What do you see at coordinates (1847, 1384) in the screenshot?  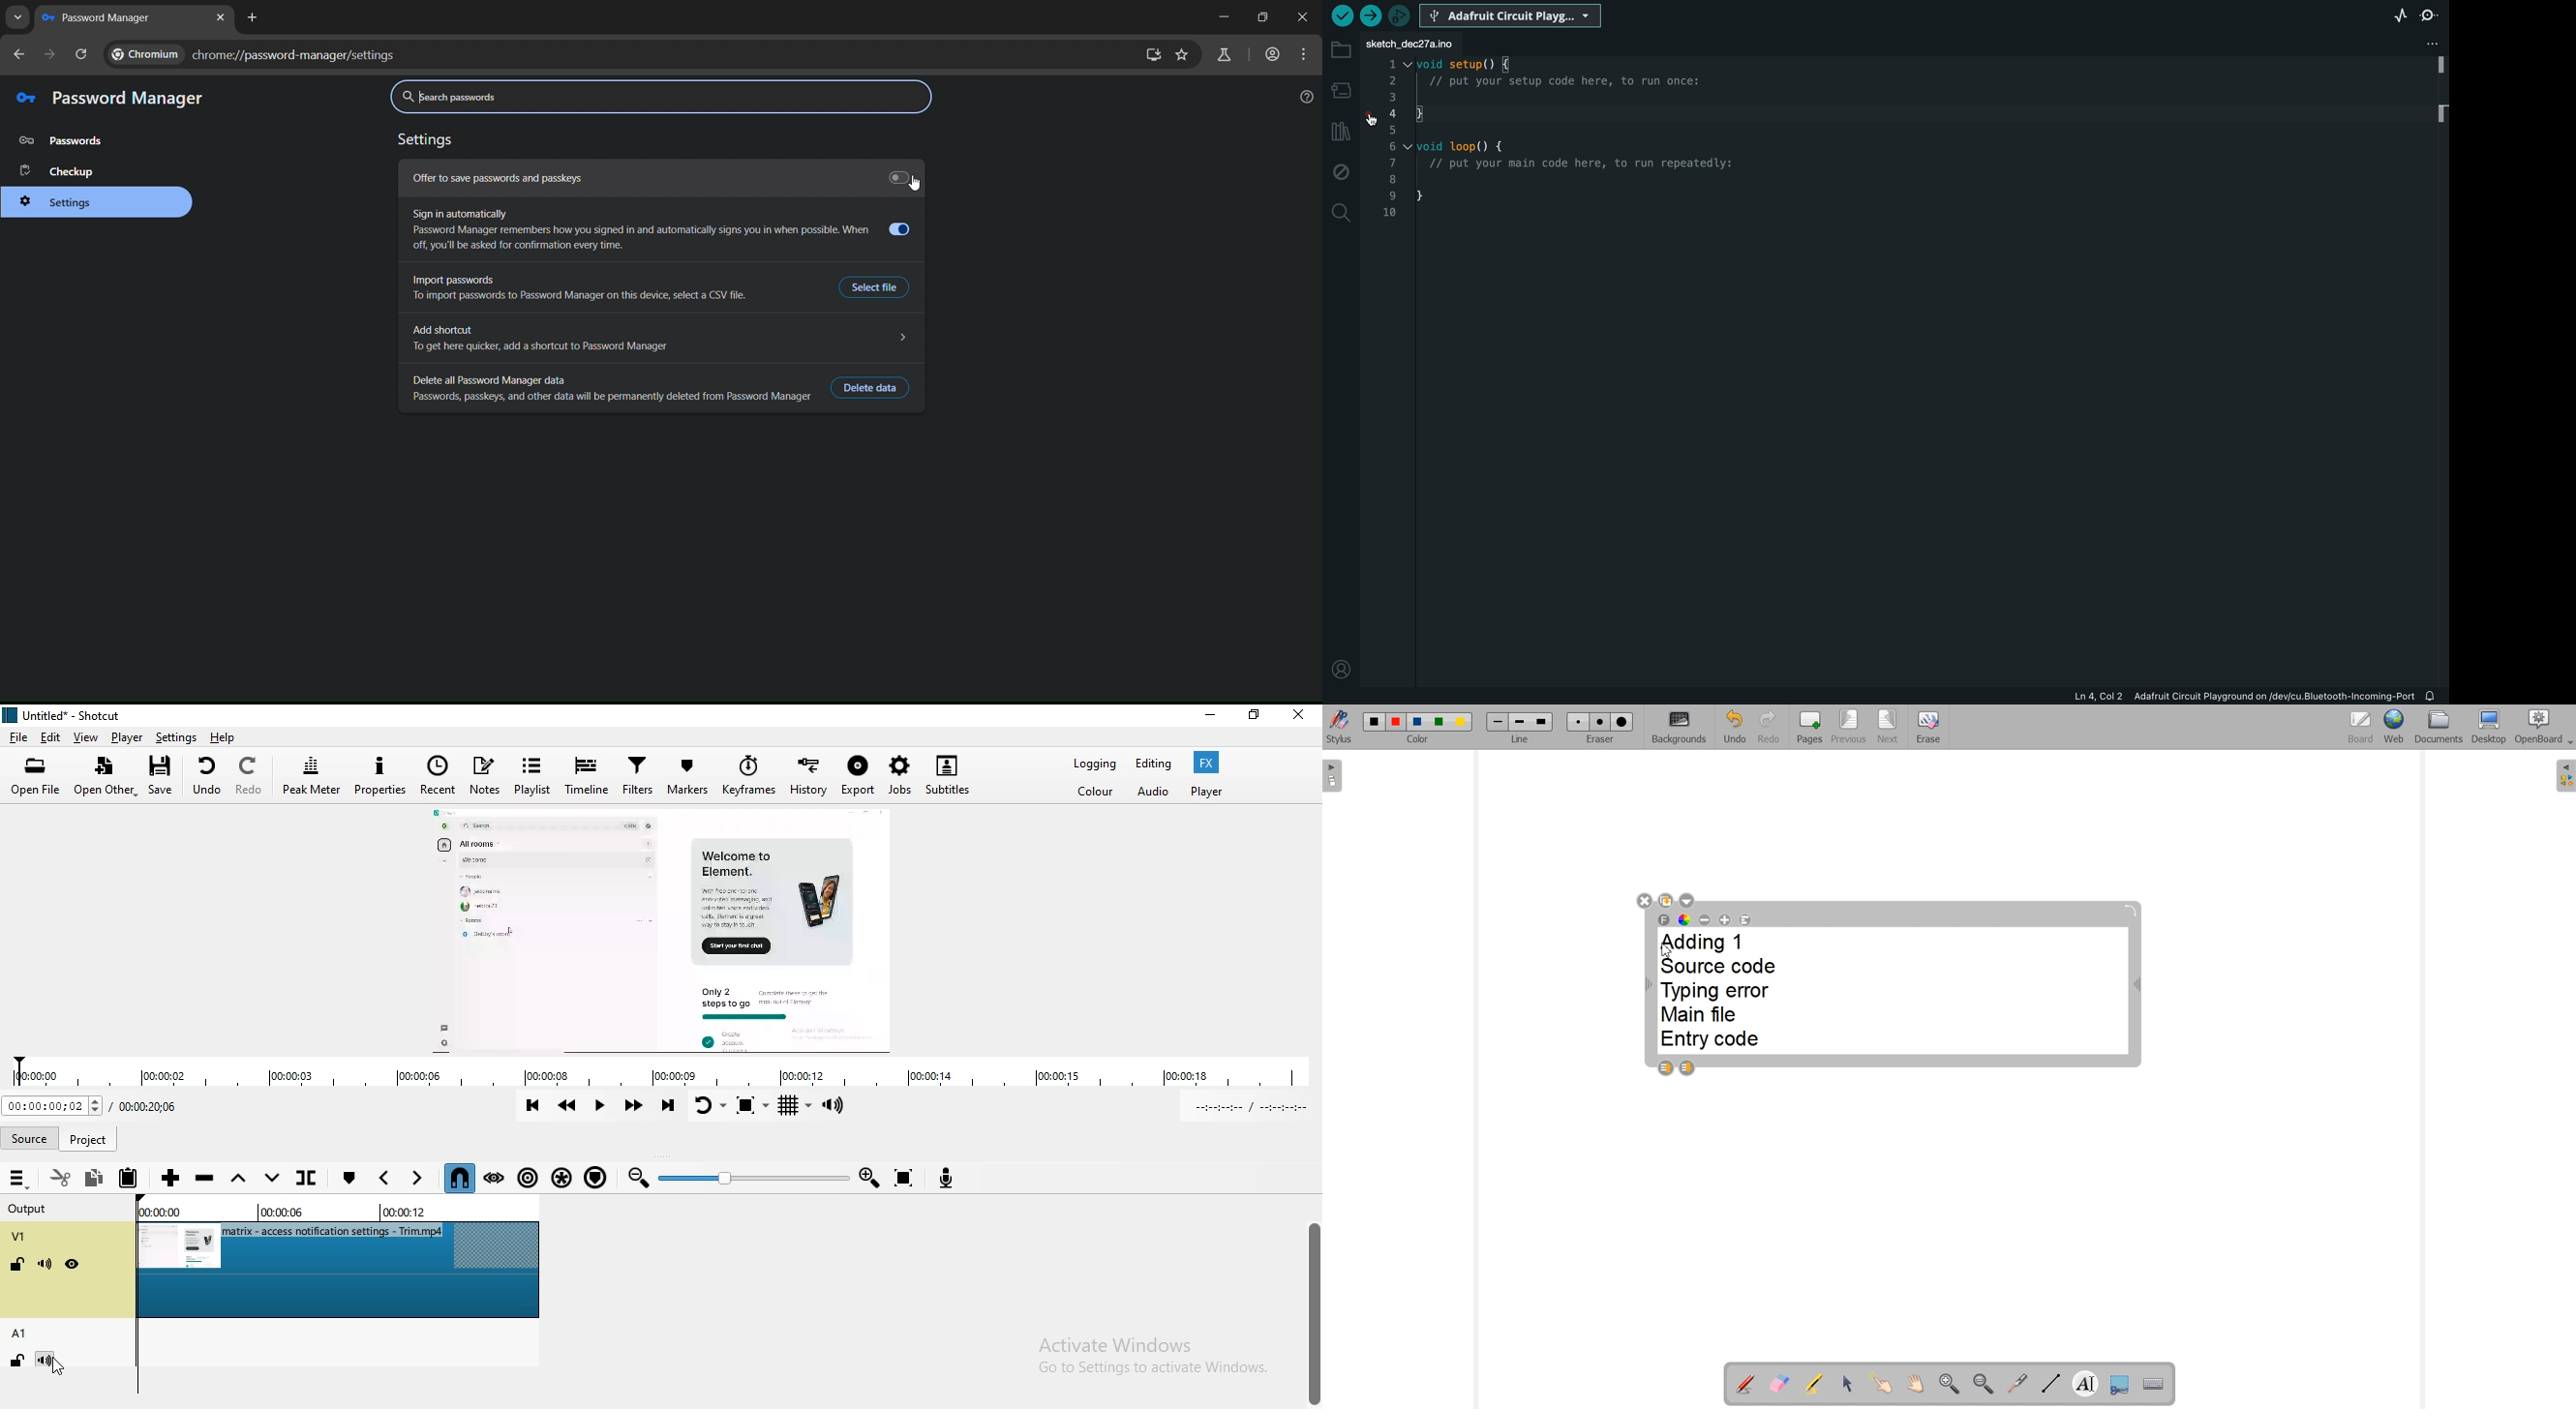 I see `Select and modify objects` at bounding box center [1847, 1384].